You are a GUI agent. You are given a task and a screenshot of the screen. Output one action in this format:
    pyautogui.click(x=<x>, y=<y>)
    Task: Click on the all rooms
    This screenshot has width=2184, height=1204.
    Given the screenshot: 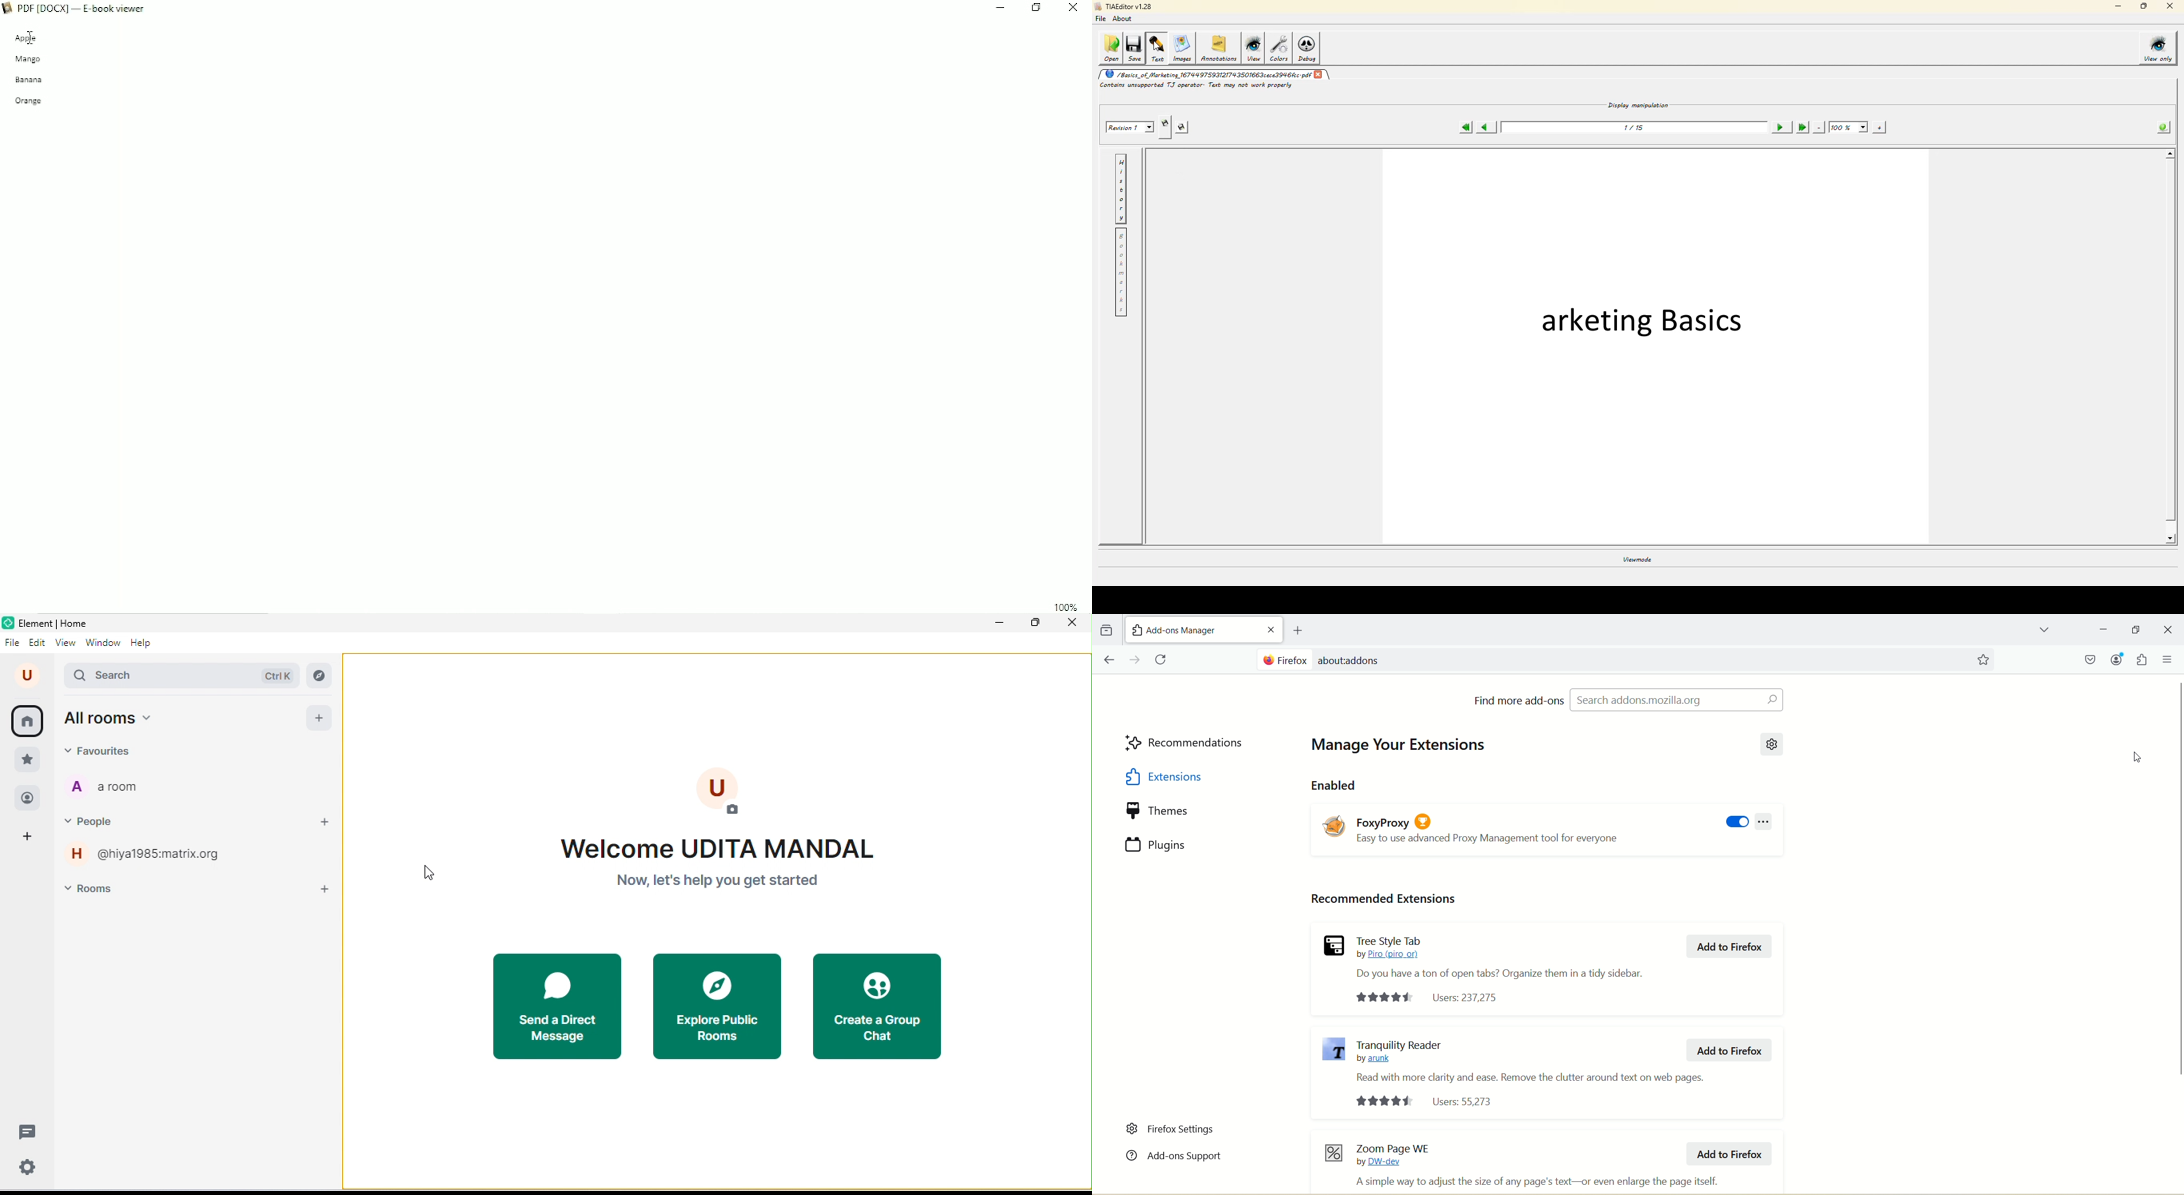 What is the action you would take?
    pyautogui.click(x=112, y=719)
    